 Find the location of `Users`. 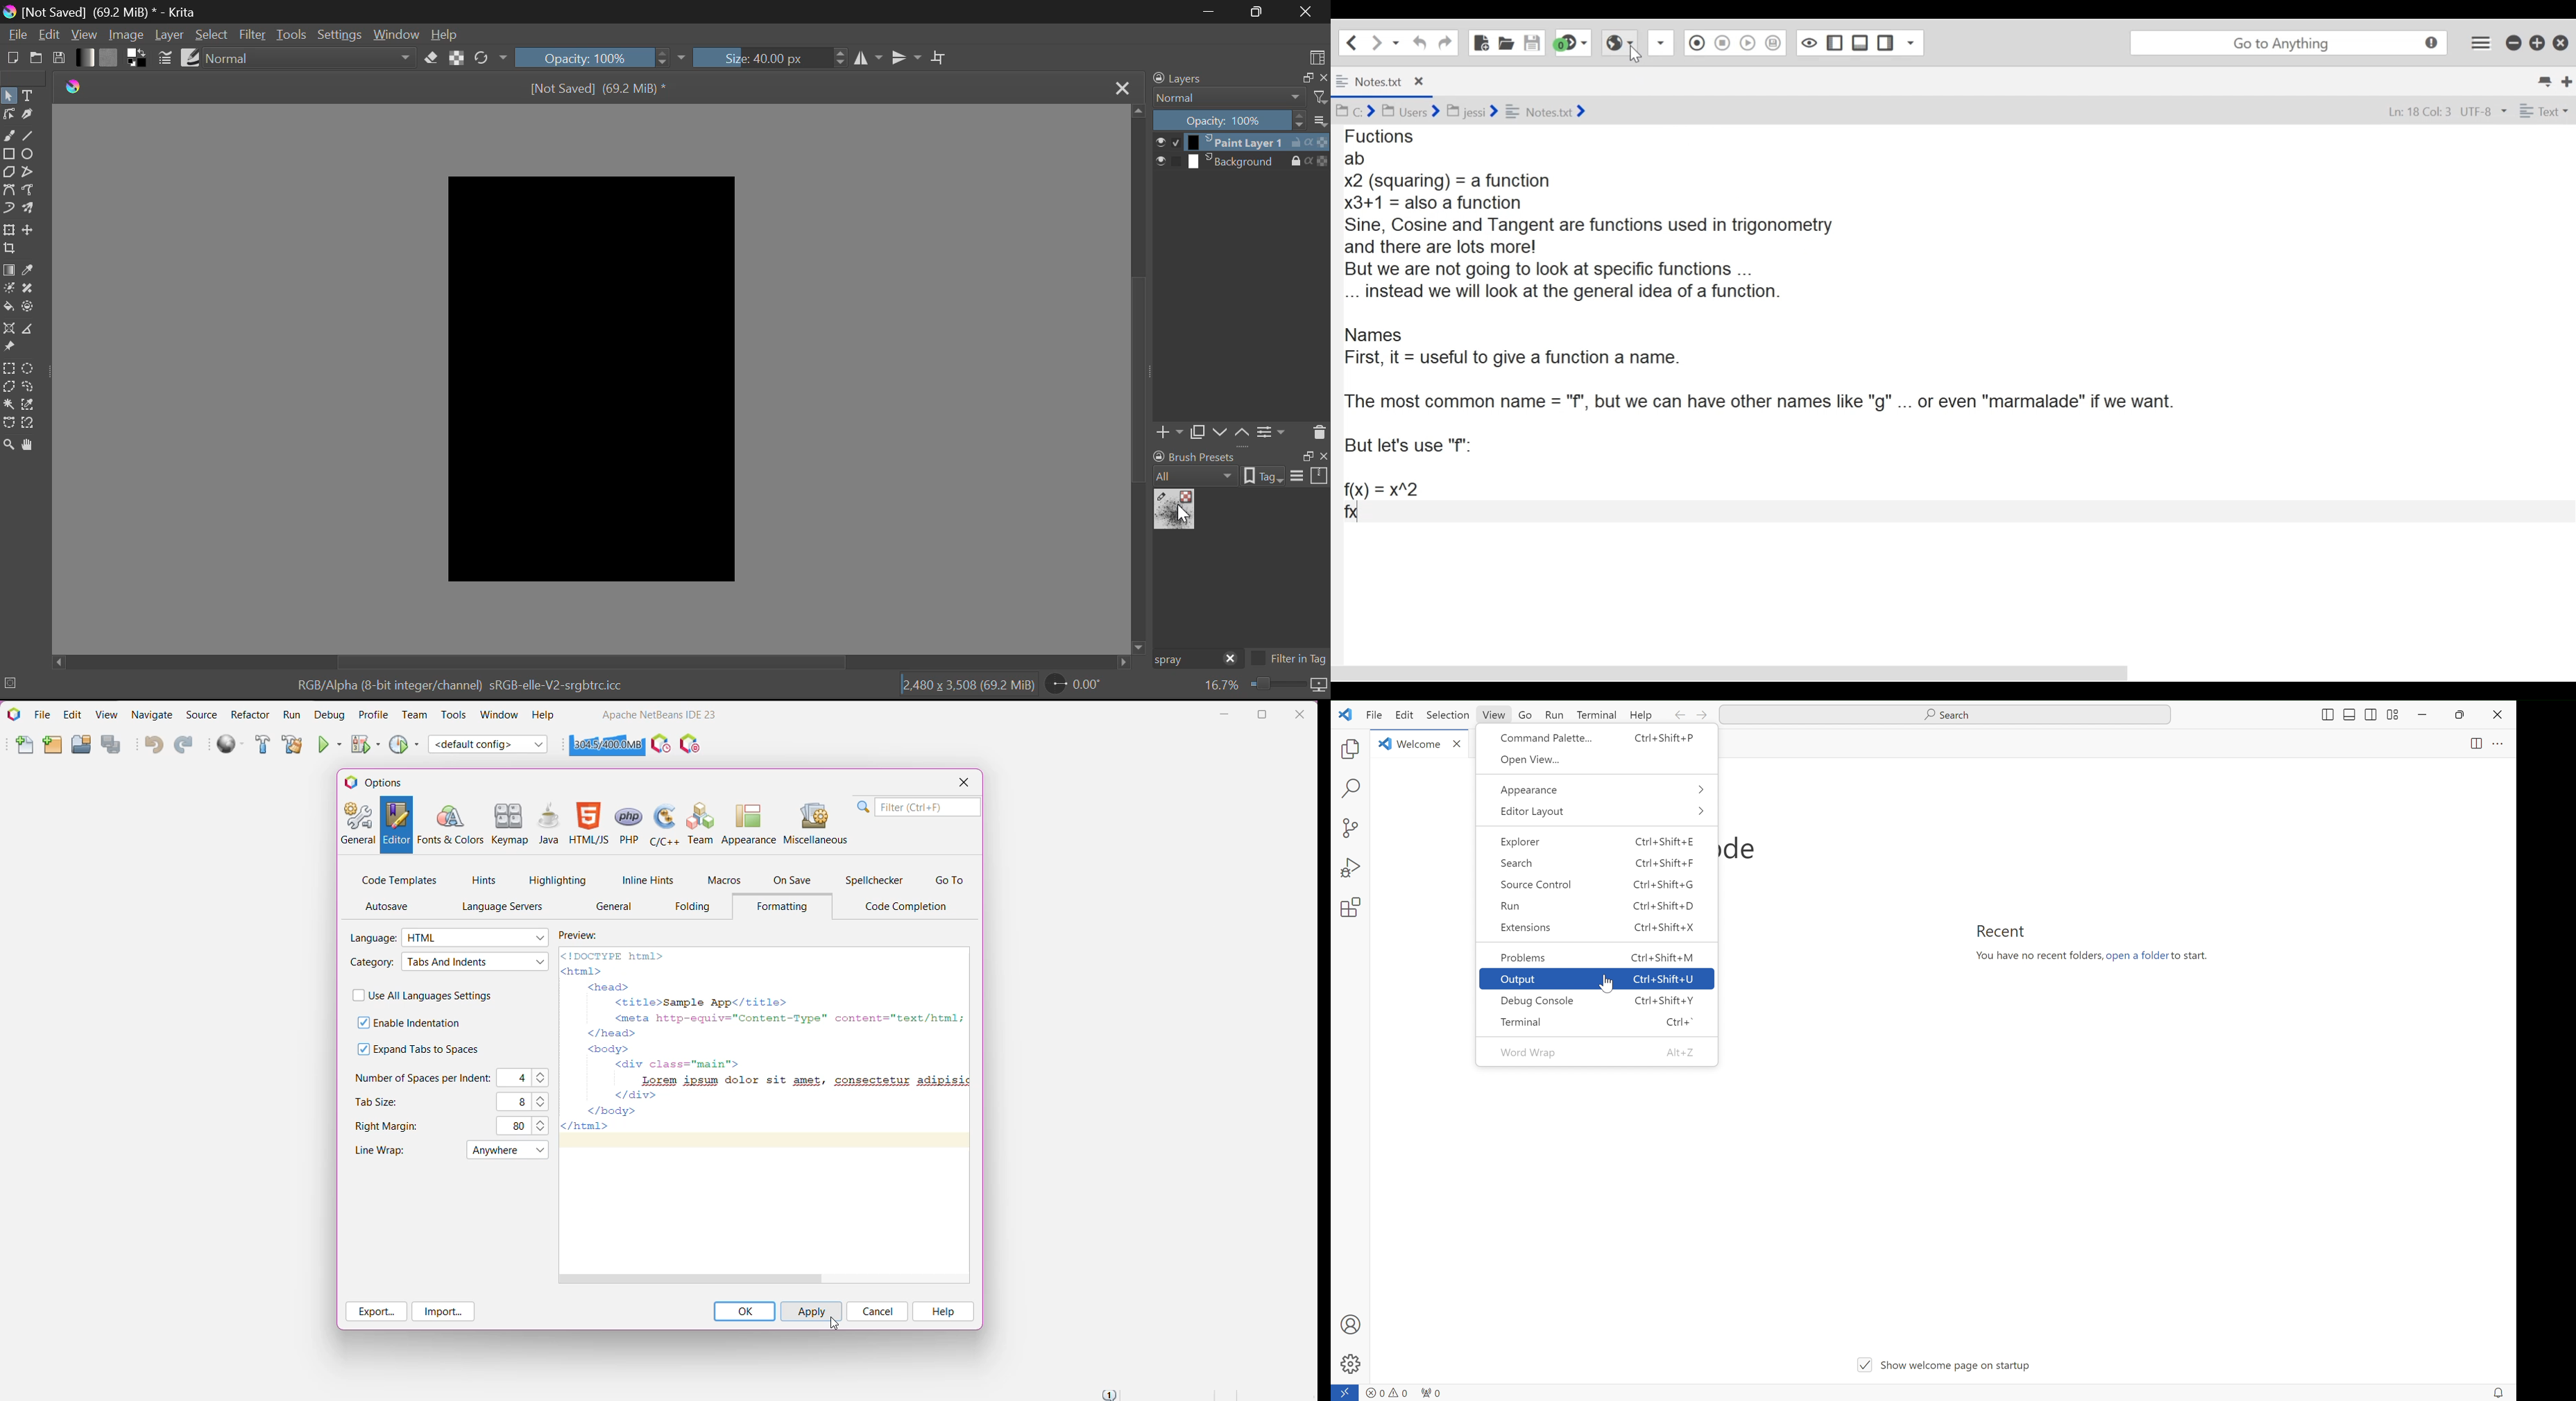

Users is located at coordinates (1412, 111).